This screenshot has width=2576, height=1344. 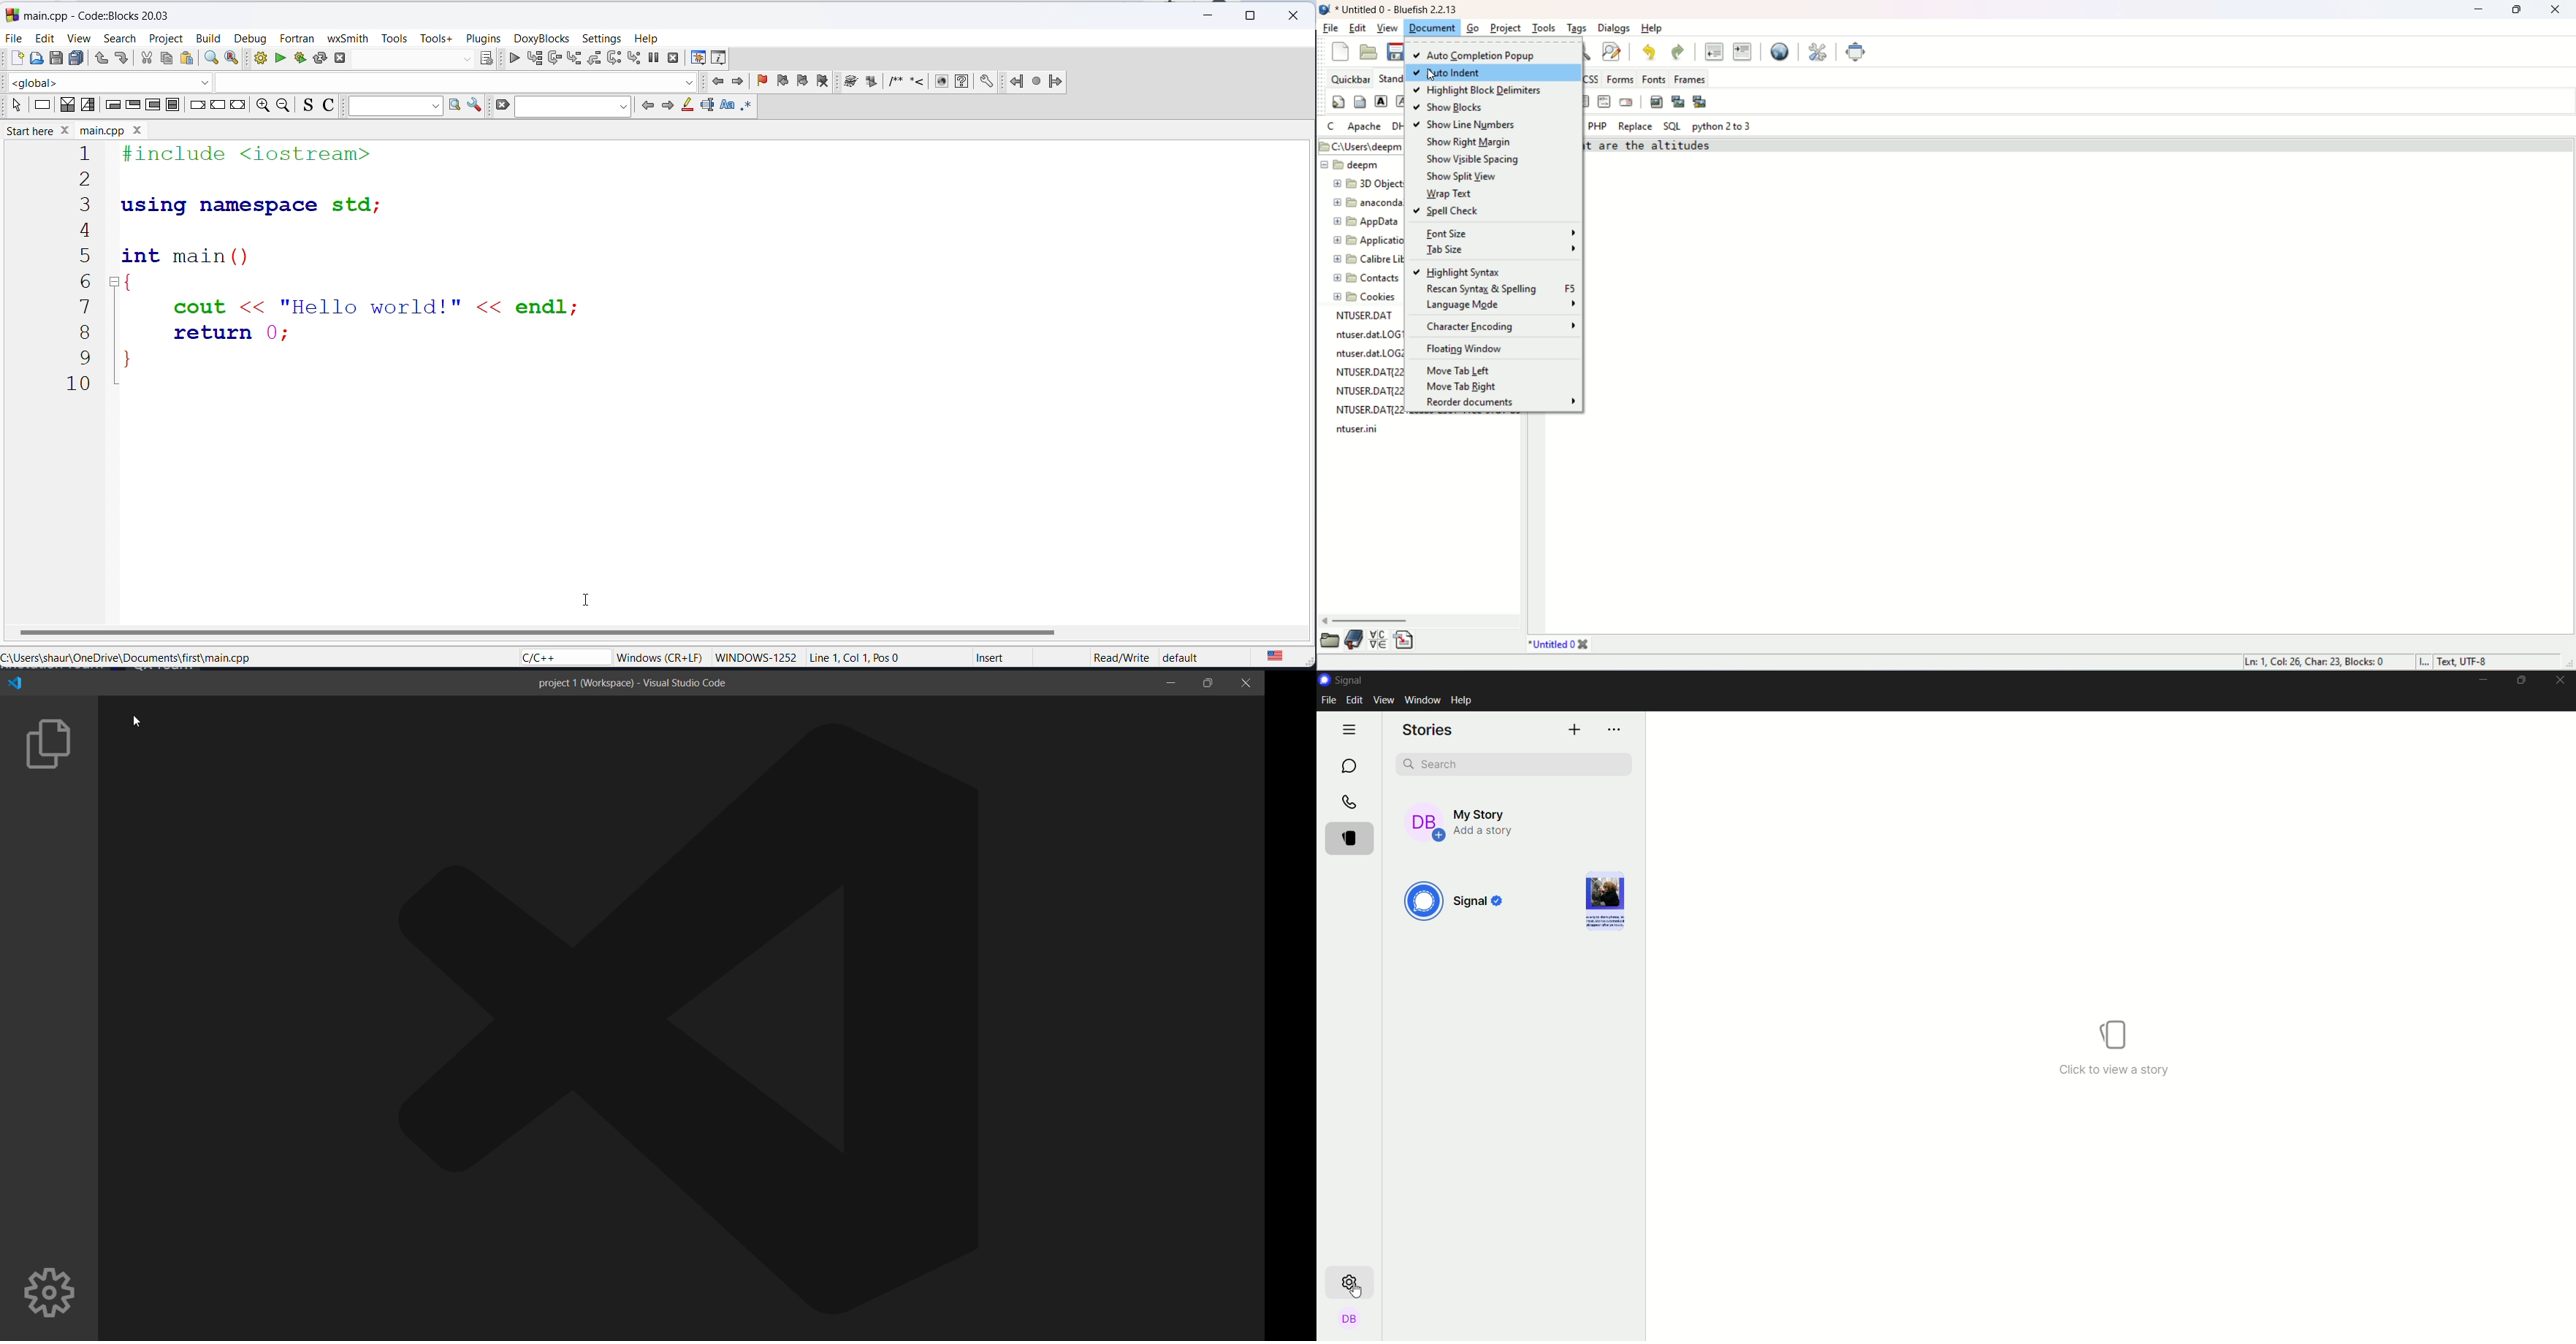 What do you see at coordinates (1353, 640) in the screenshot?
I see `documentation` at bounding box center [1353, 640].